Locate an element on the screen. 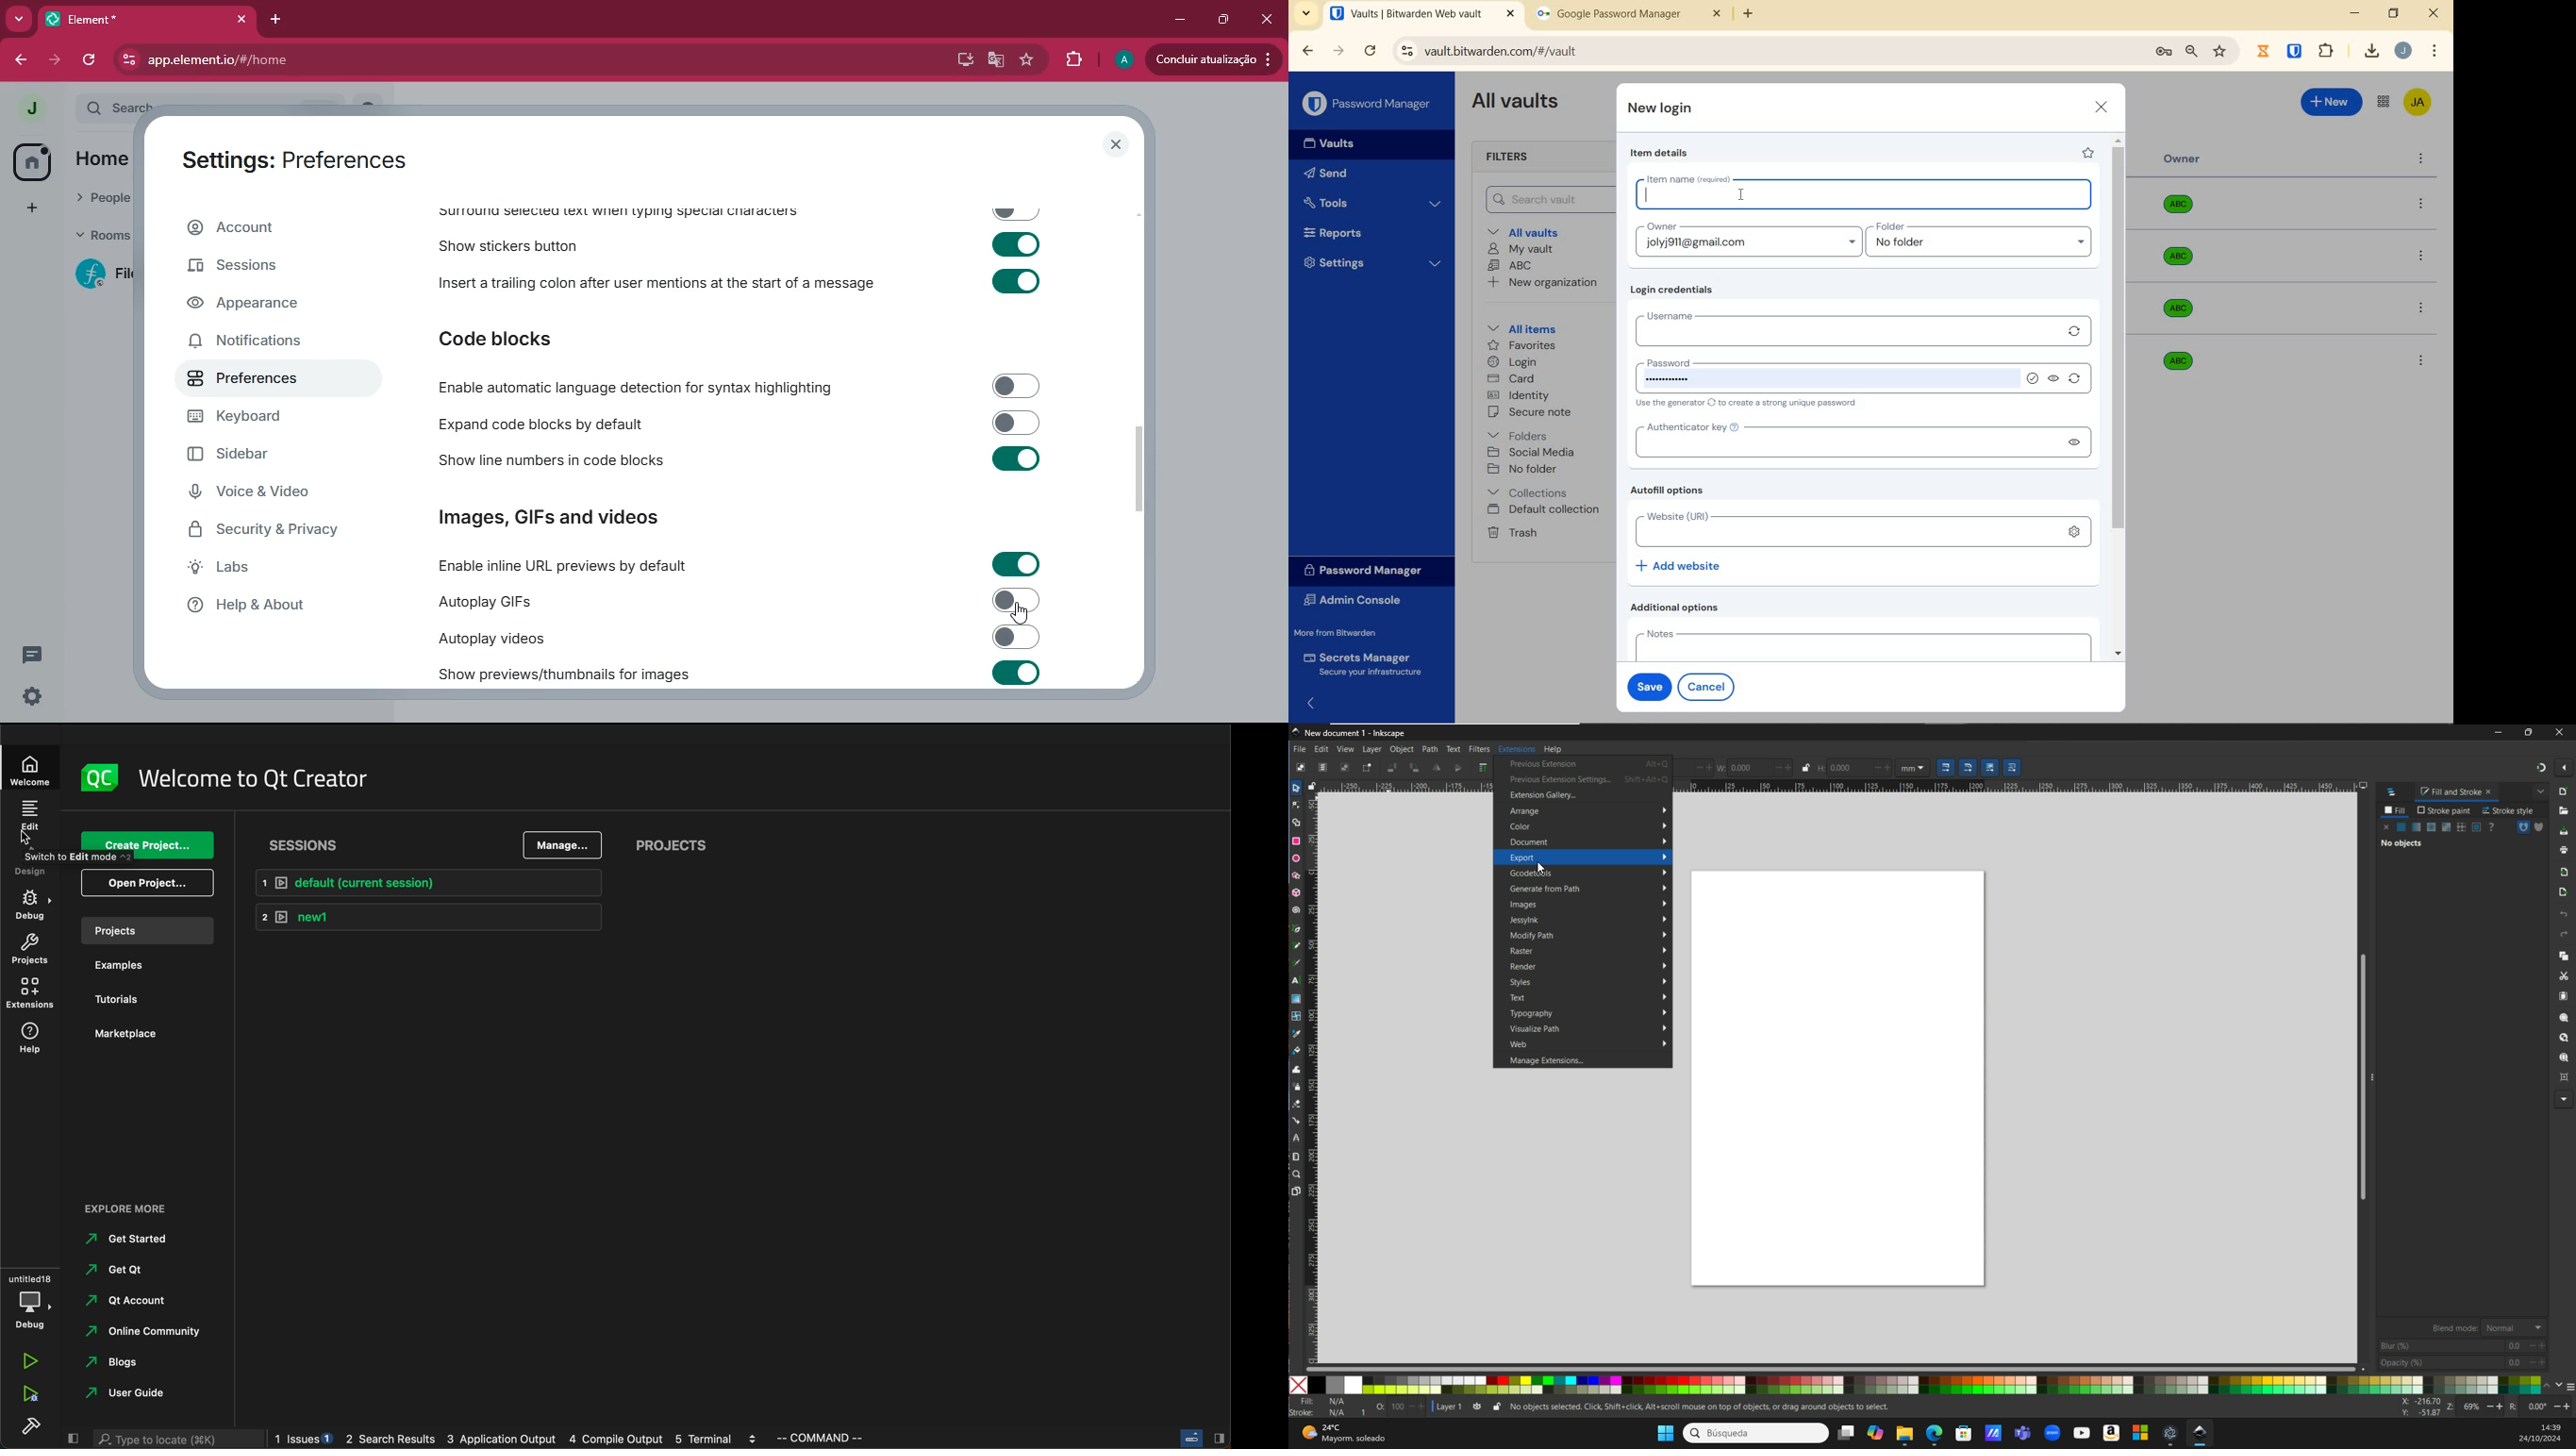 This screenshot has height=1456, width=2576. dditional options is located at coordinates (1678, 607).